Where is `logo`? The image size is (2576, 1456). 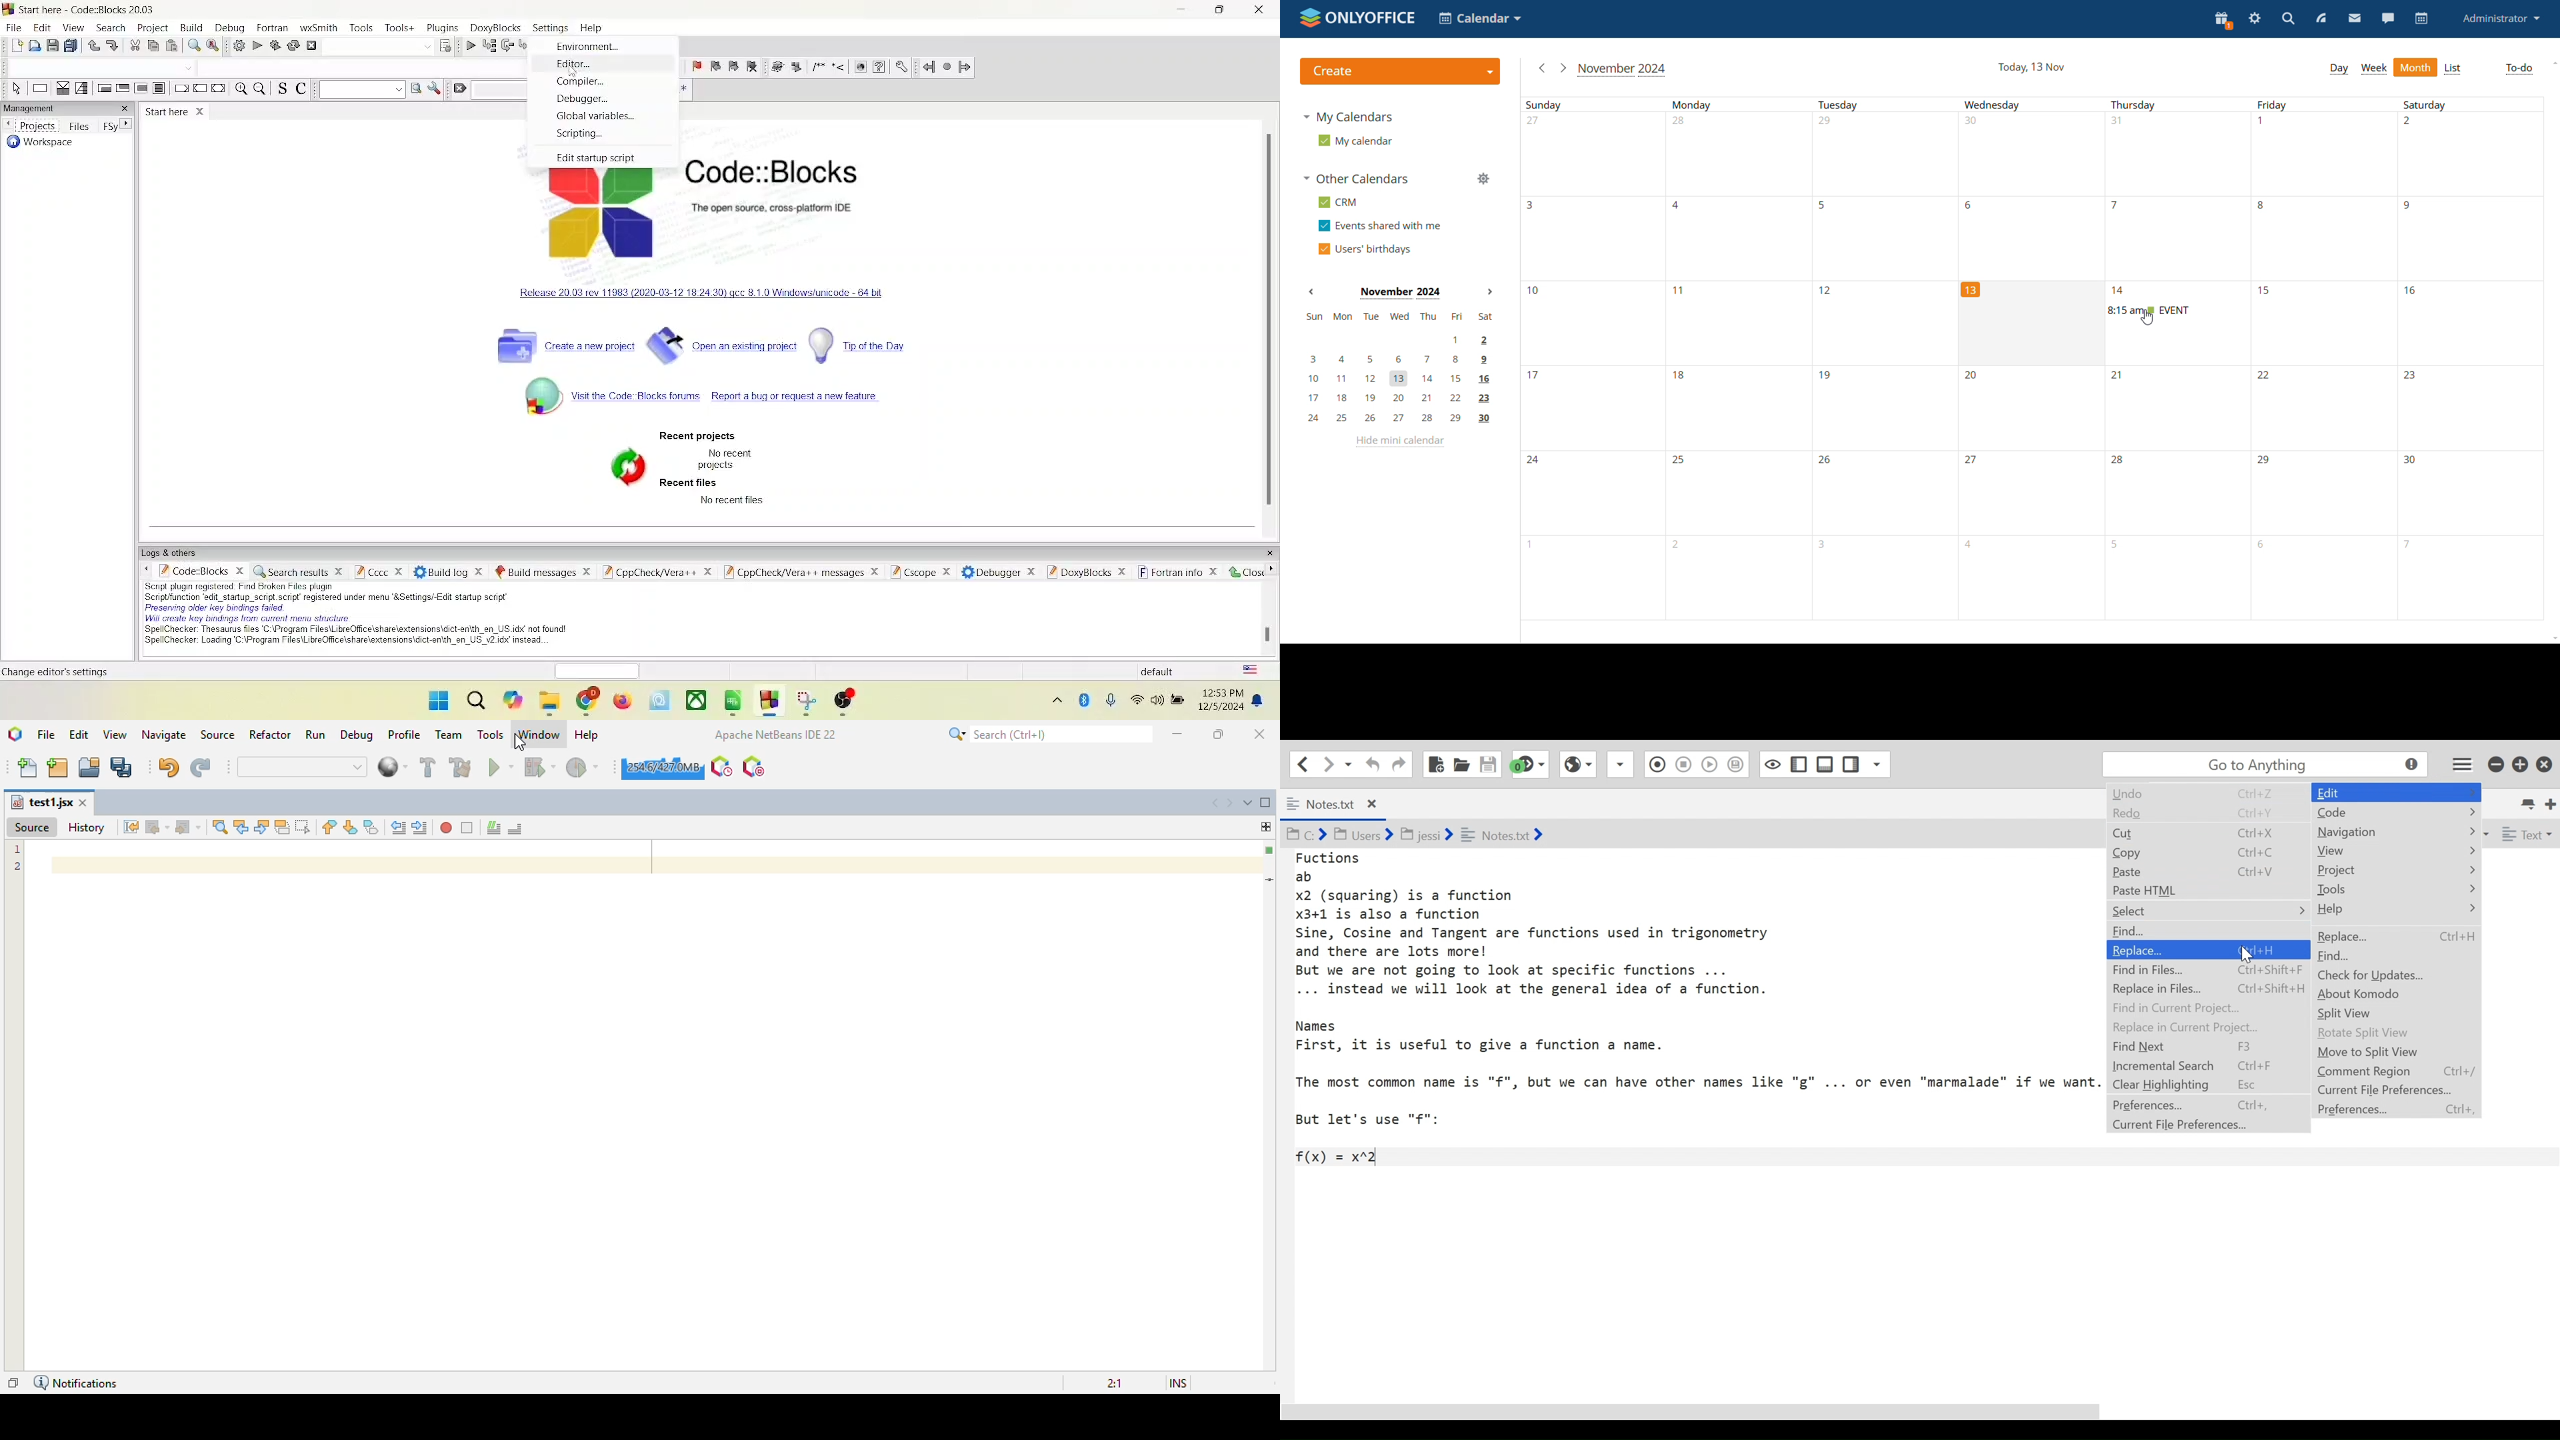 logo is located at coordinates (15, 734).